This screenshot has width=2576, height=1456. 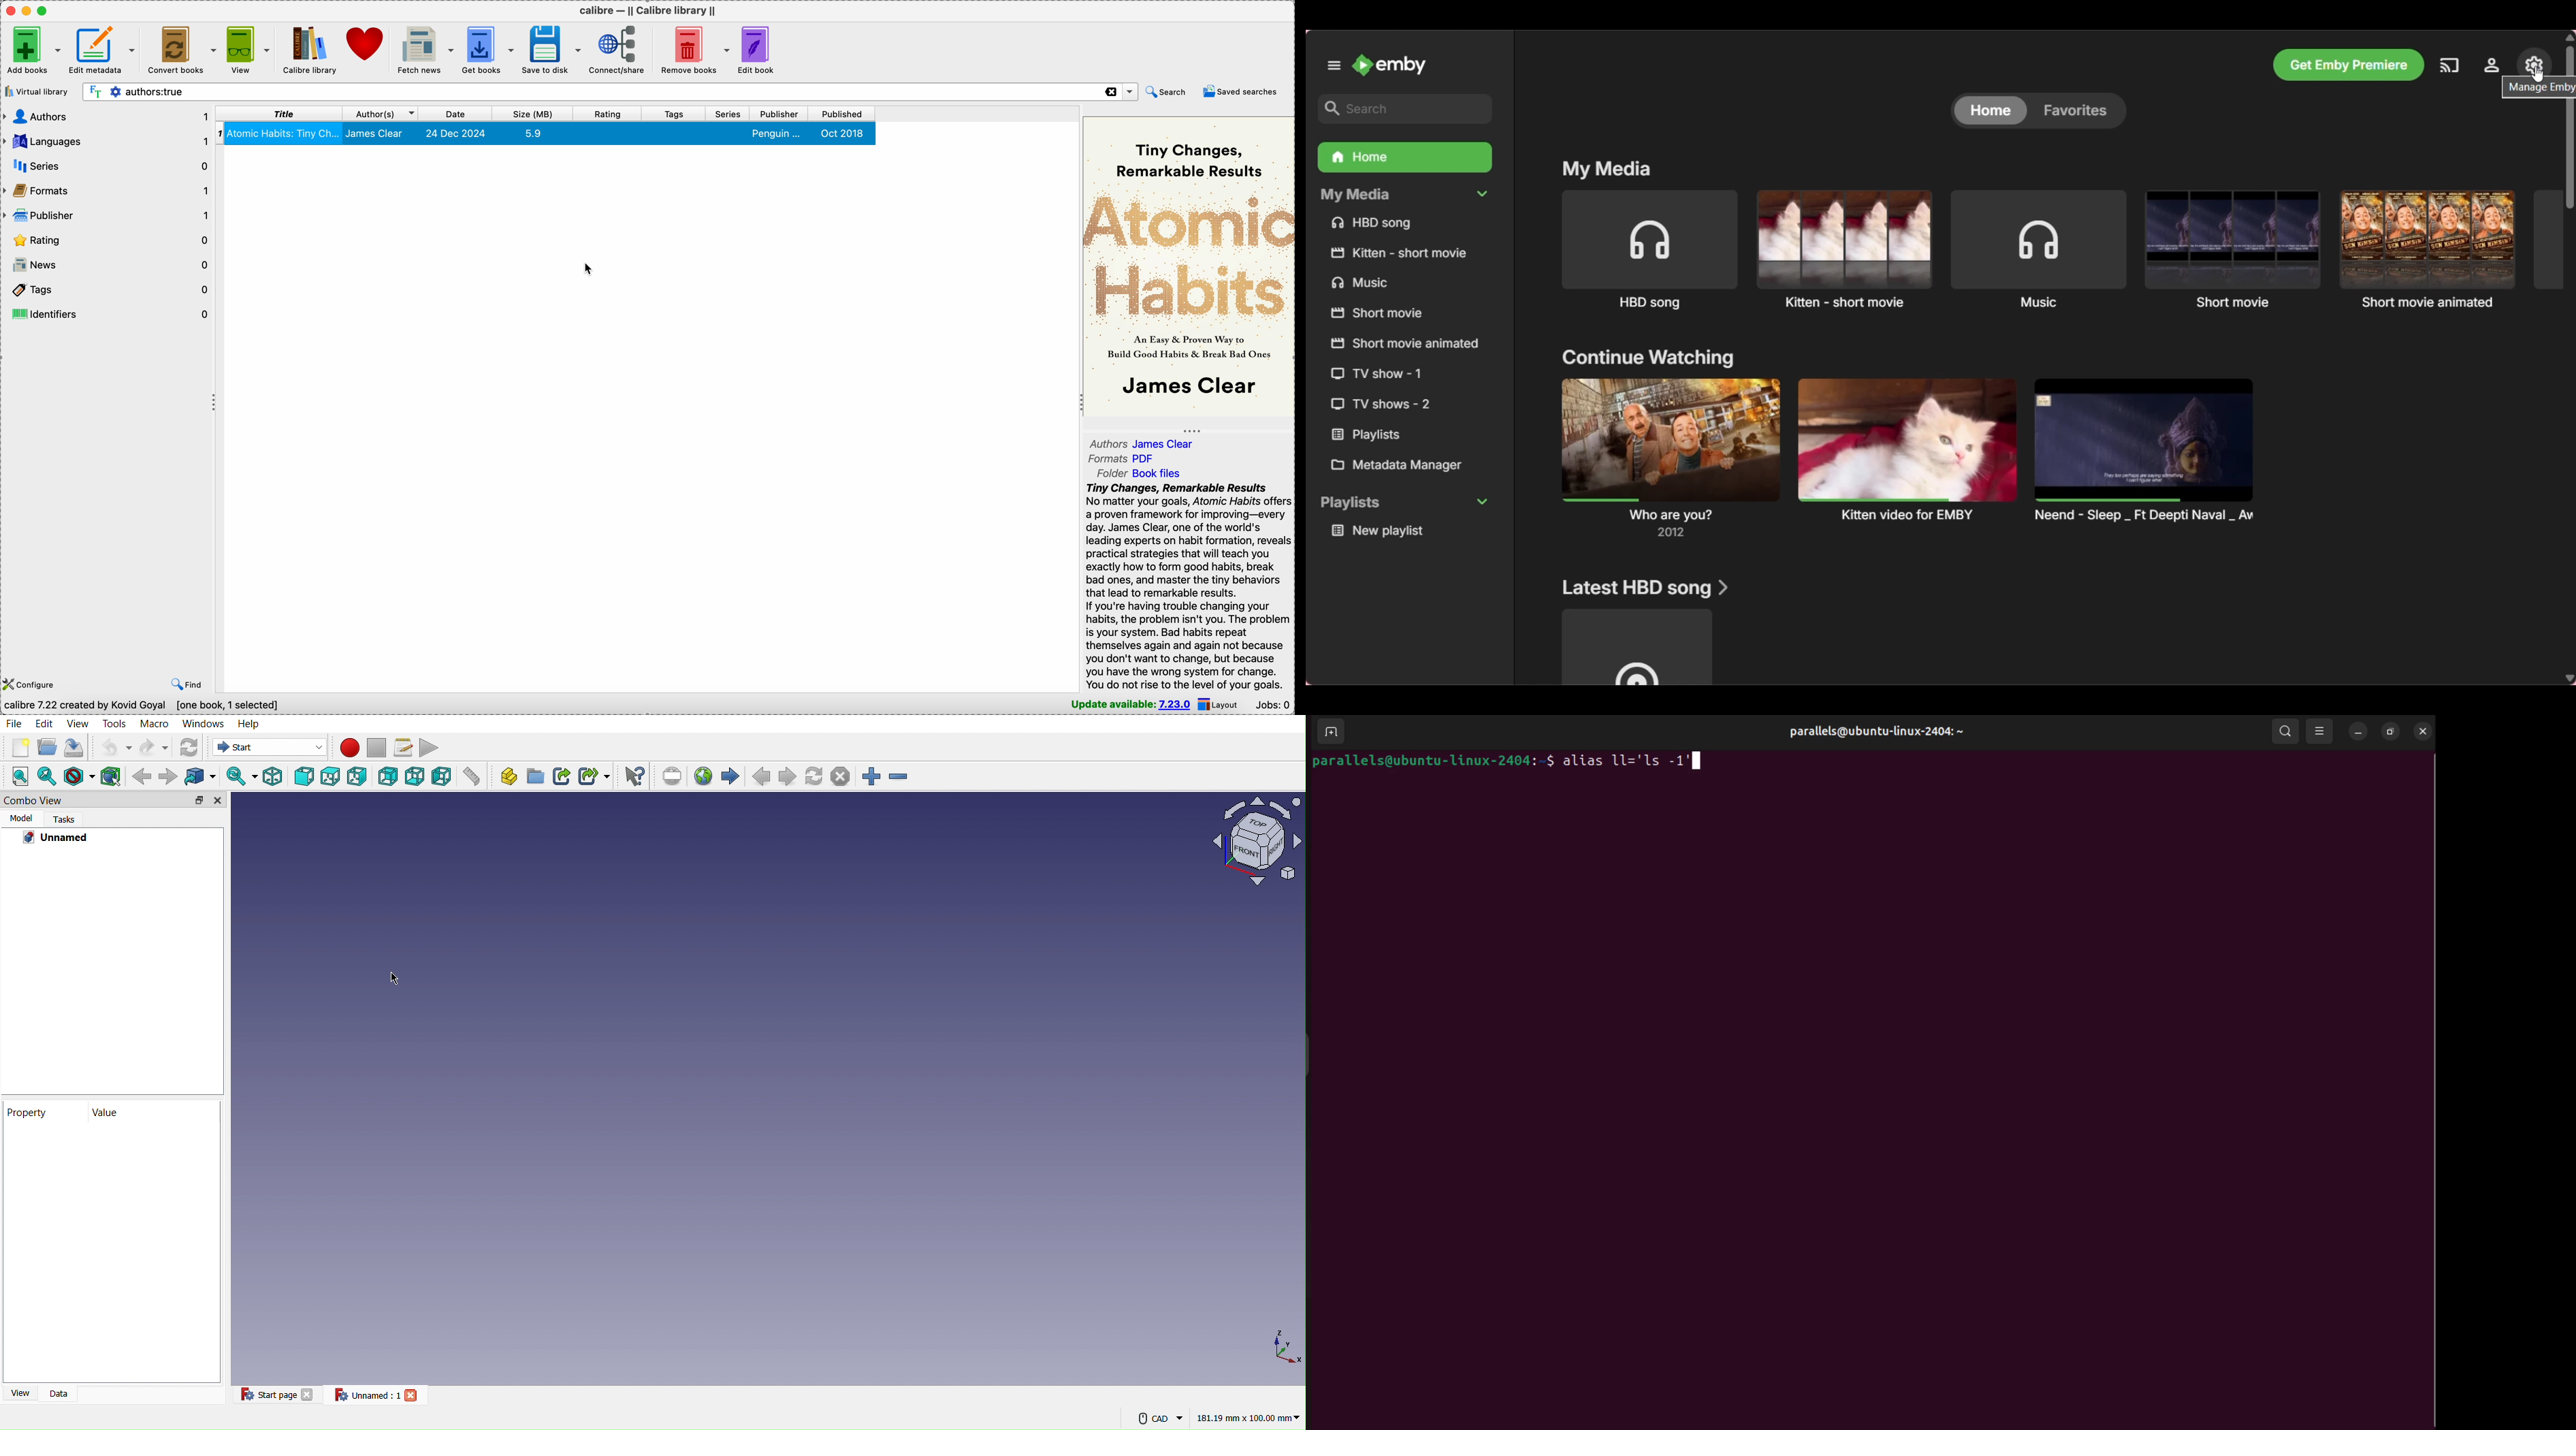 What do you see at coordinates (359, 775) in the screenshot?
I see `Set to right view` at bounding box center [359, 775].